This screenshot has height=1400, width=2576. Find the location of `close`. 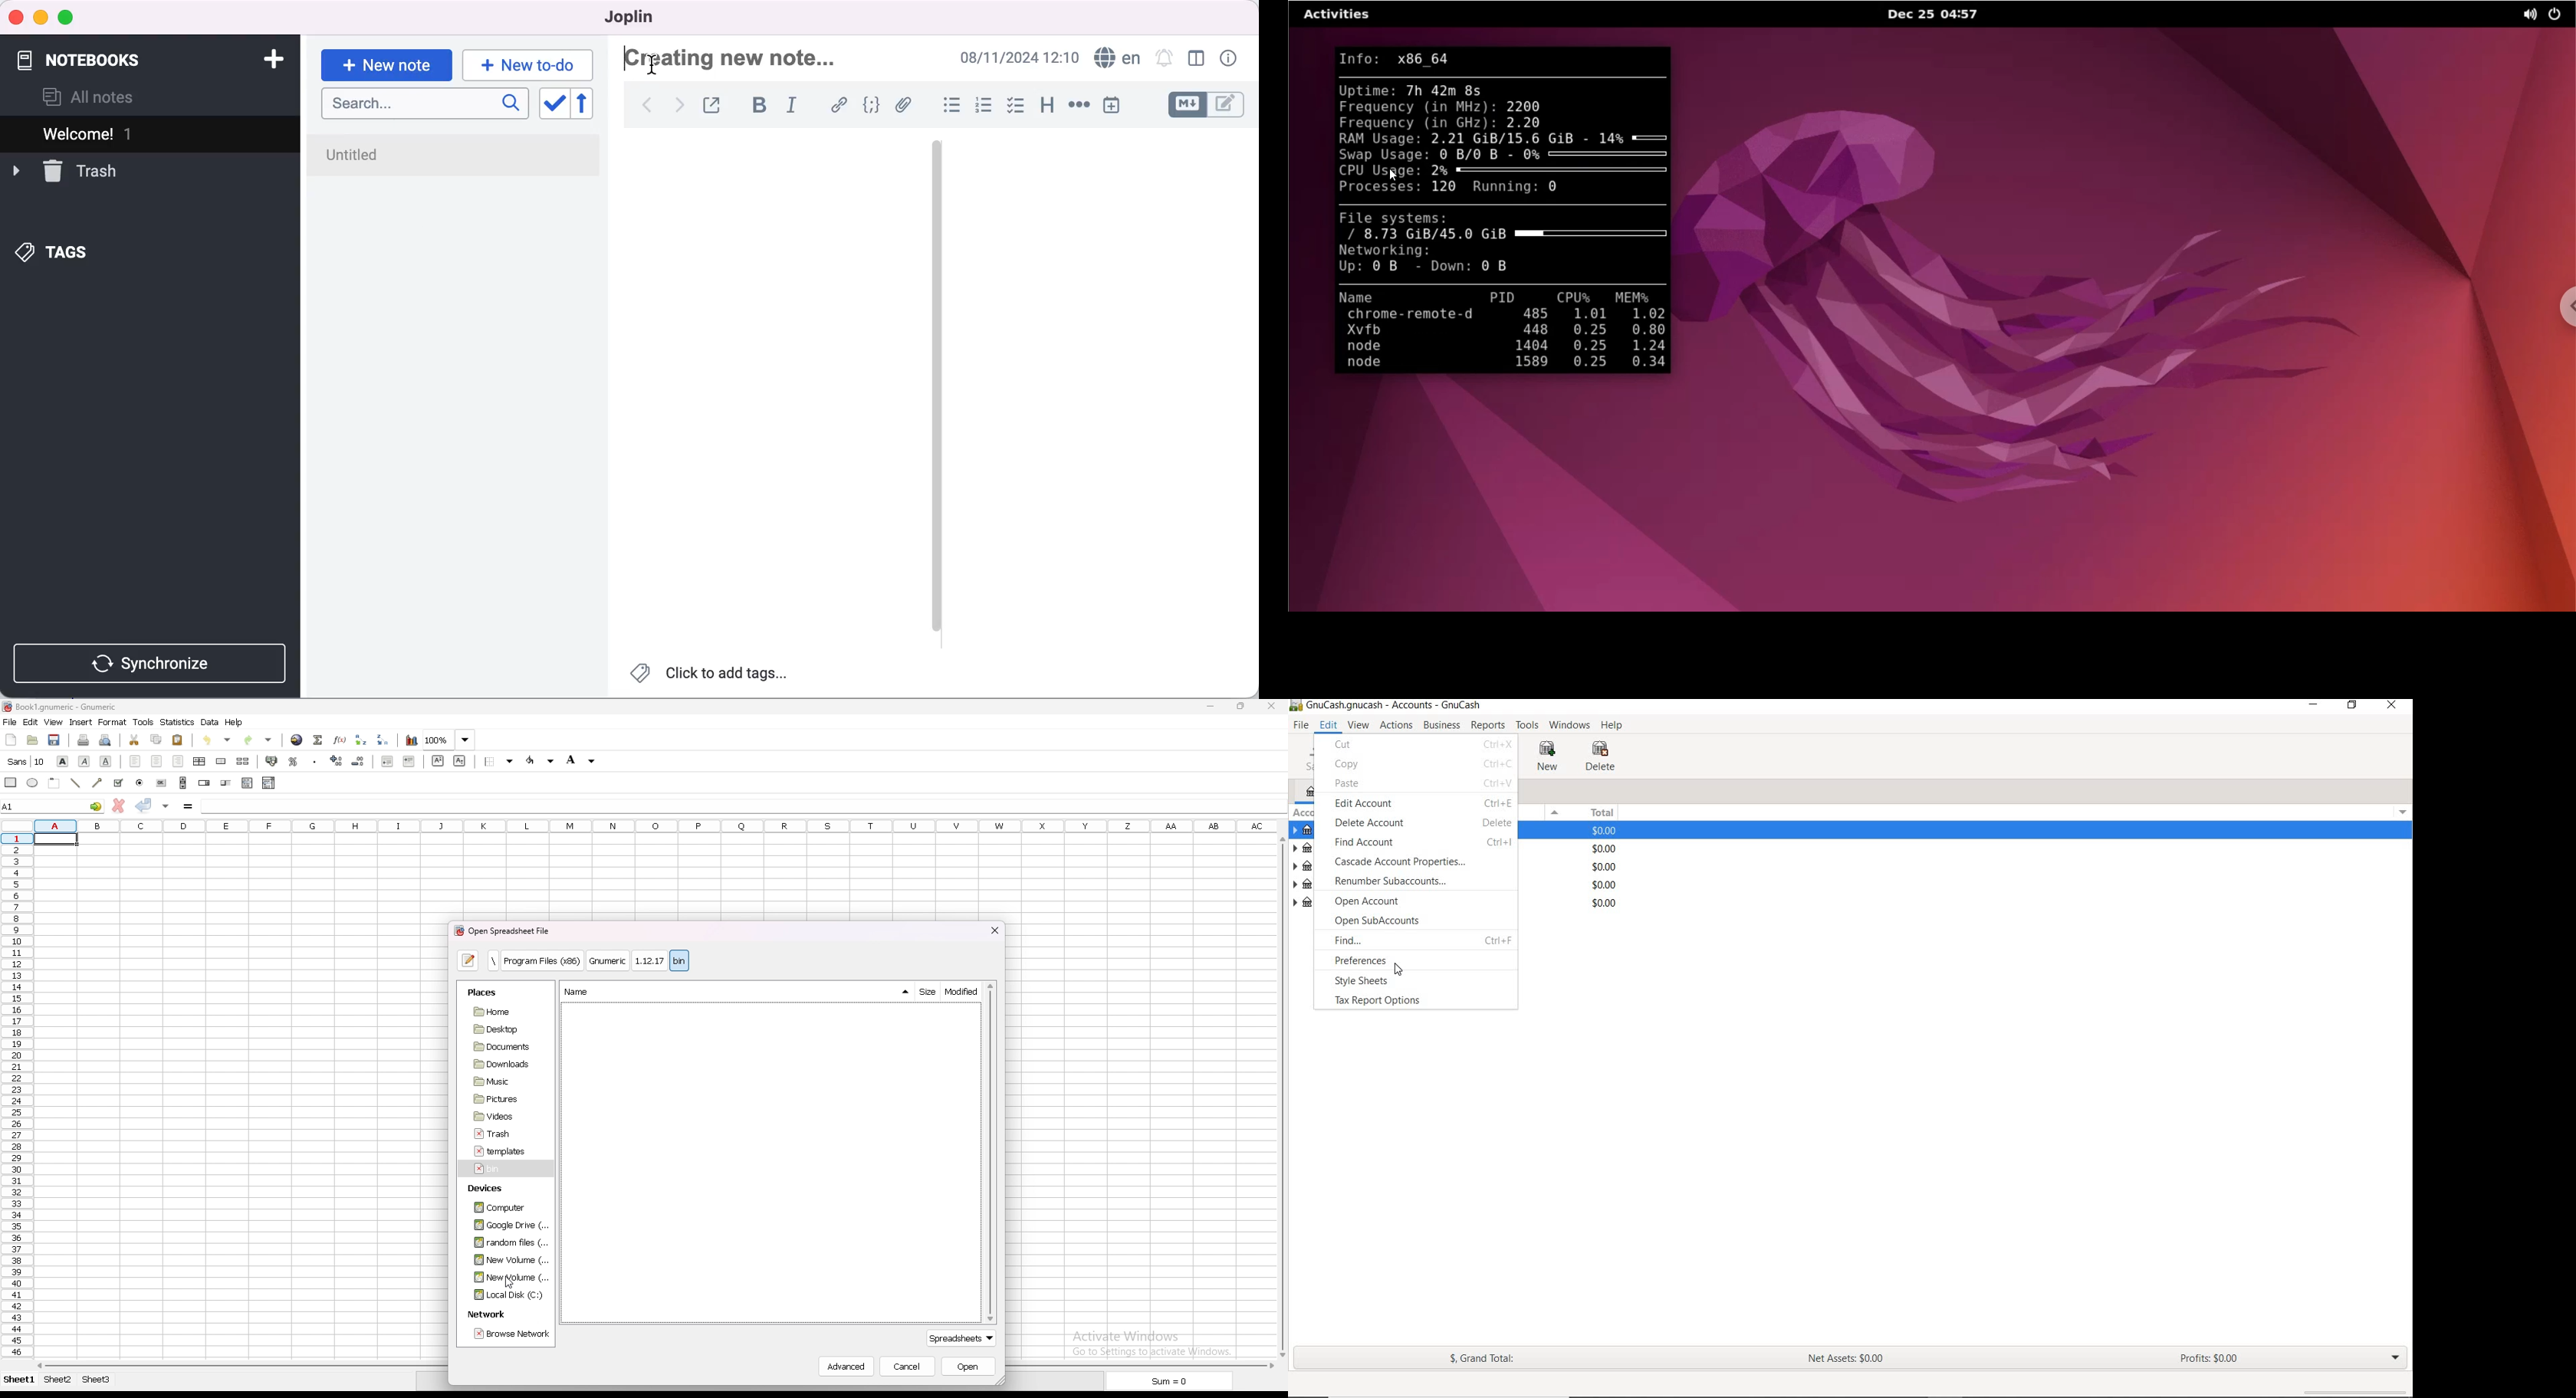

close is located at coordinates (1269, 706).